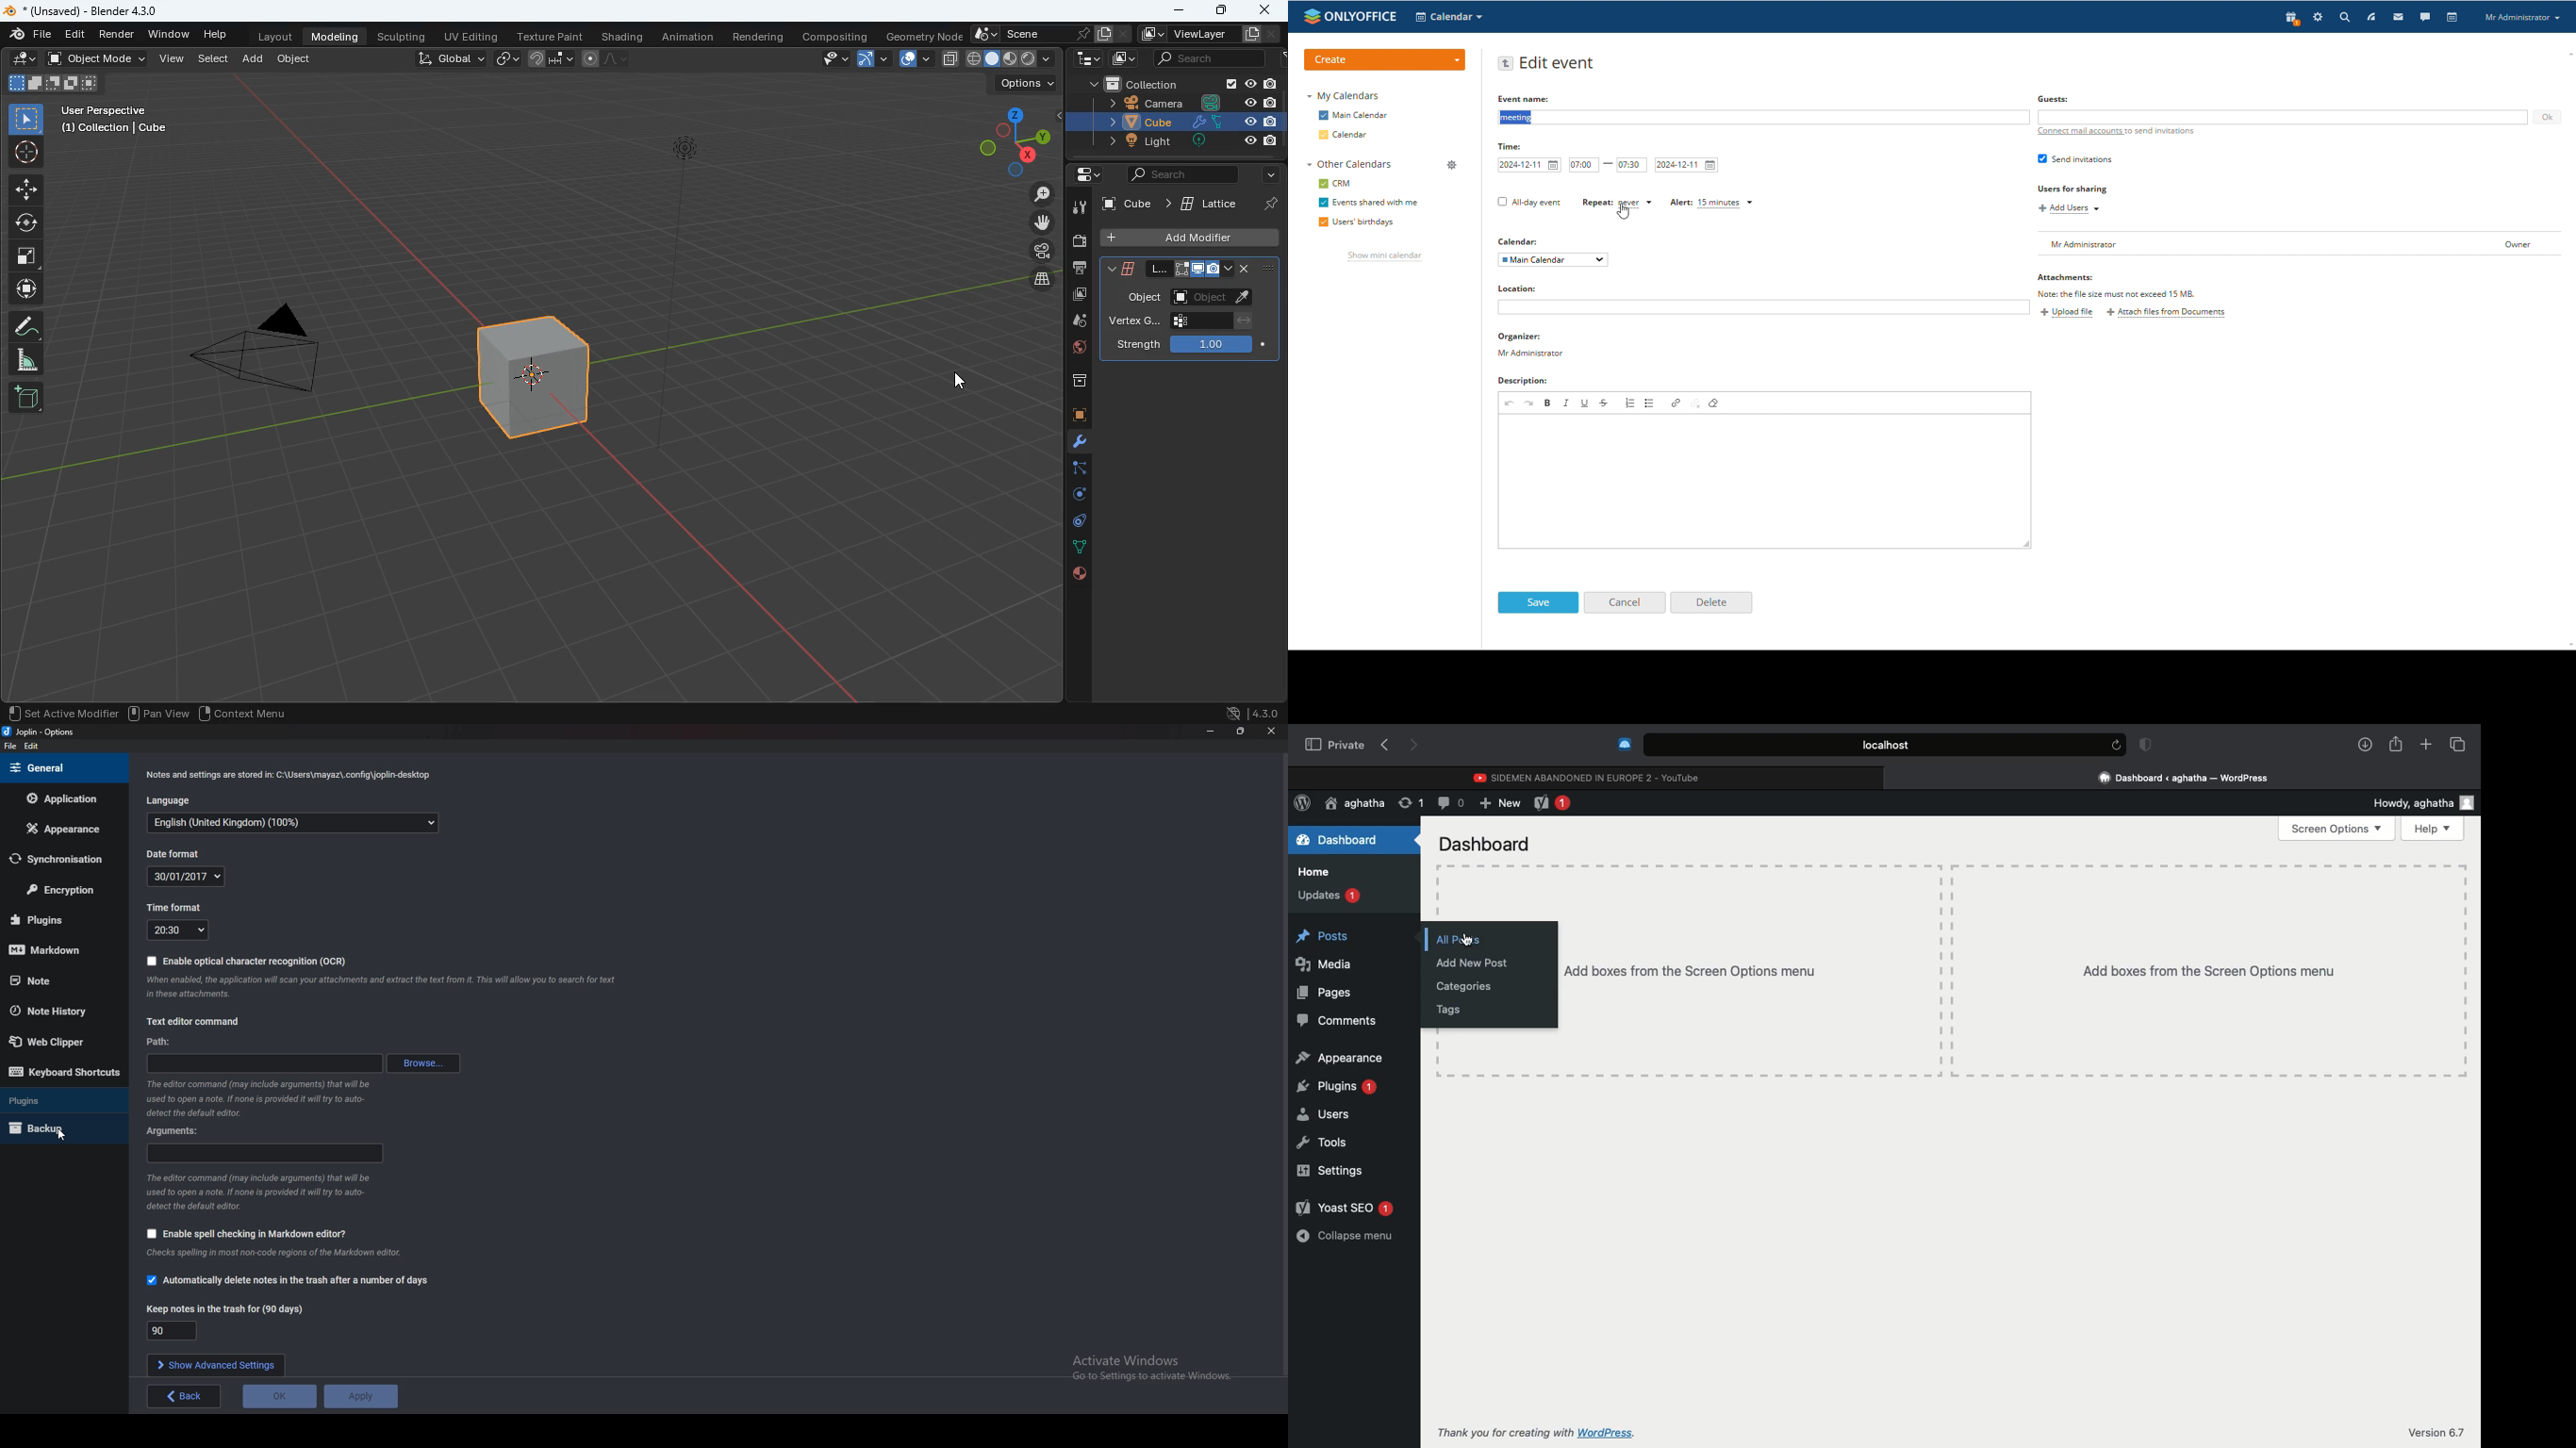 The height and width of the screenshot is (1456, 2576). I want to click on all-day event checkbox, so click(1527, 202).